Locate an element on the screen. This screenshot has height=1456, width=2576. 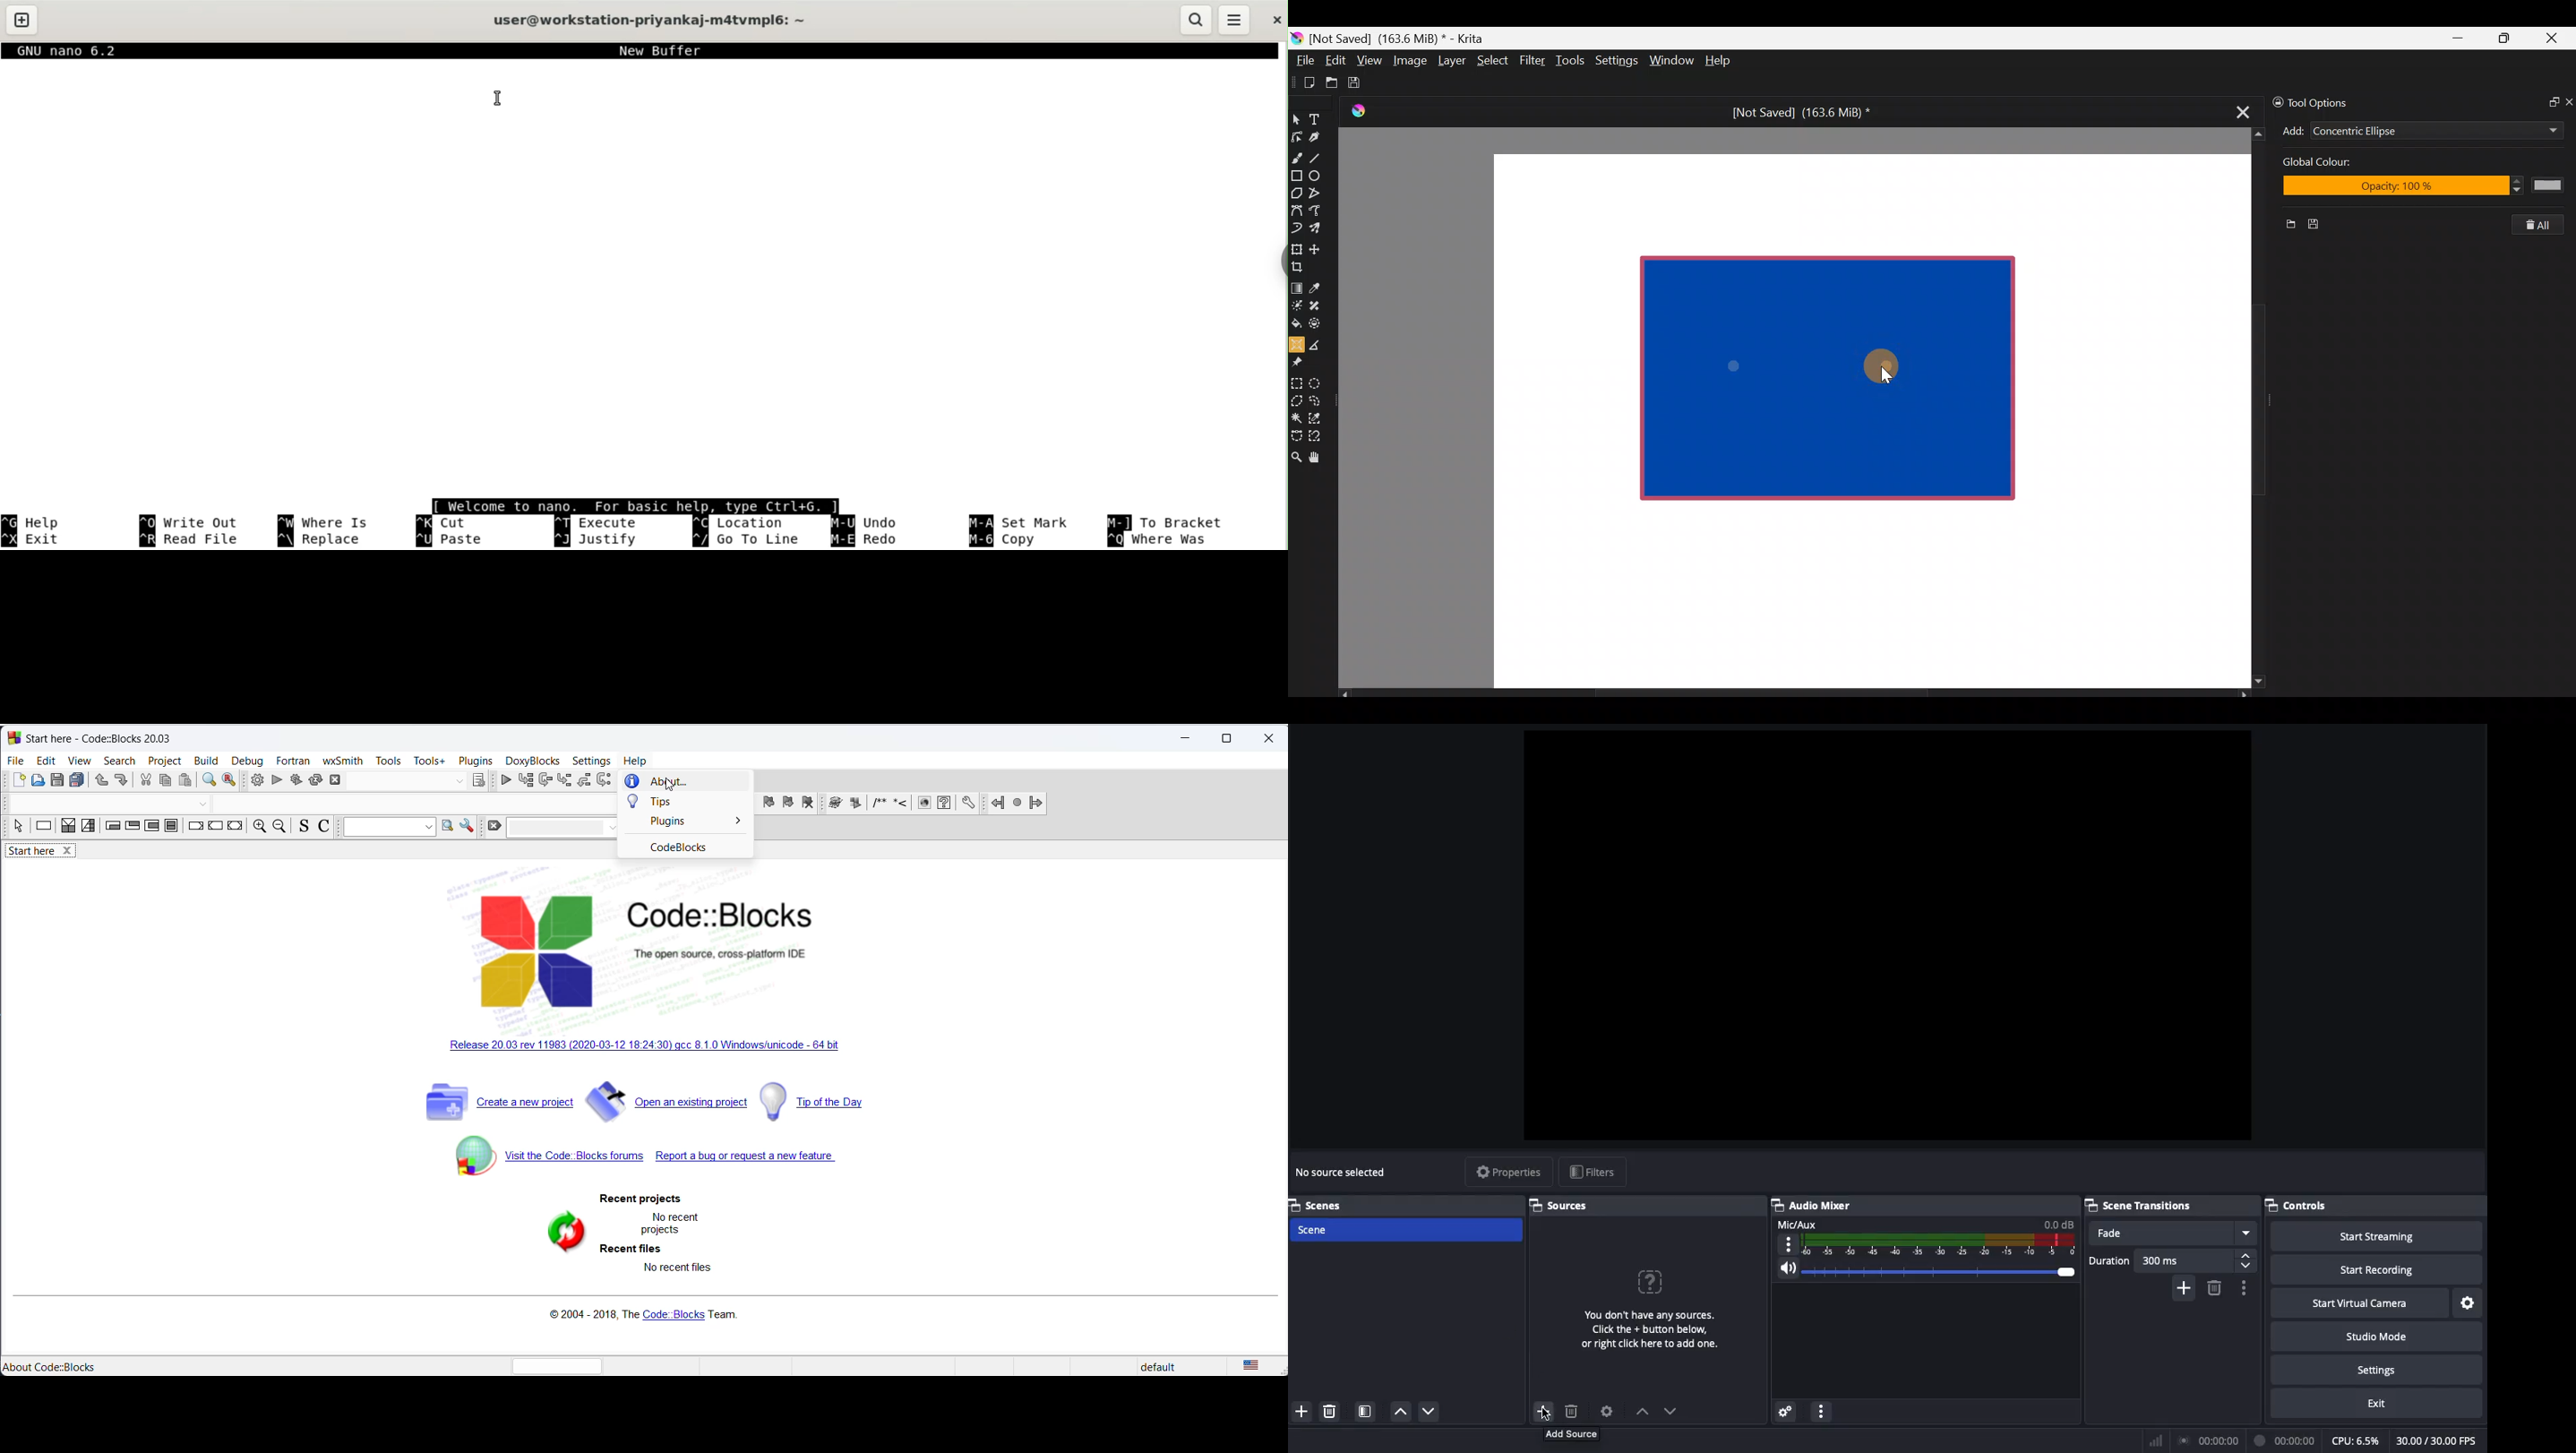
Bezier curve tool is located at coordinates (1296, 212).